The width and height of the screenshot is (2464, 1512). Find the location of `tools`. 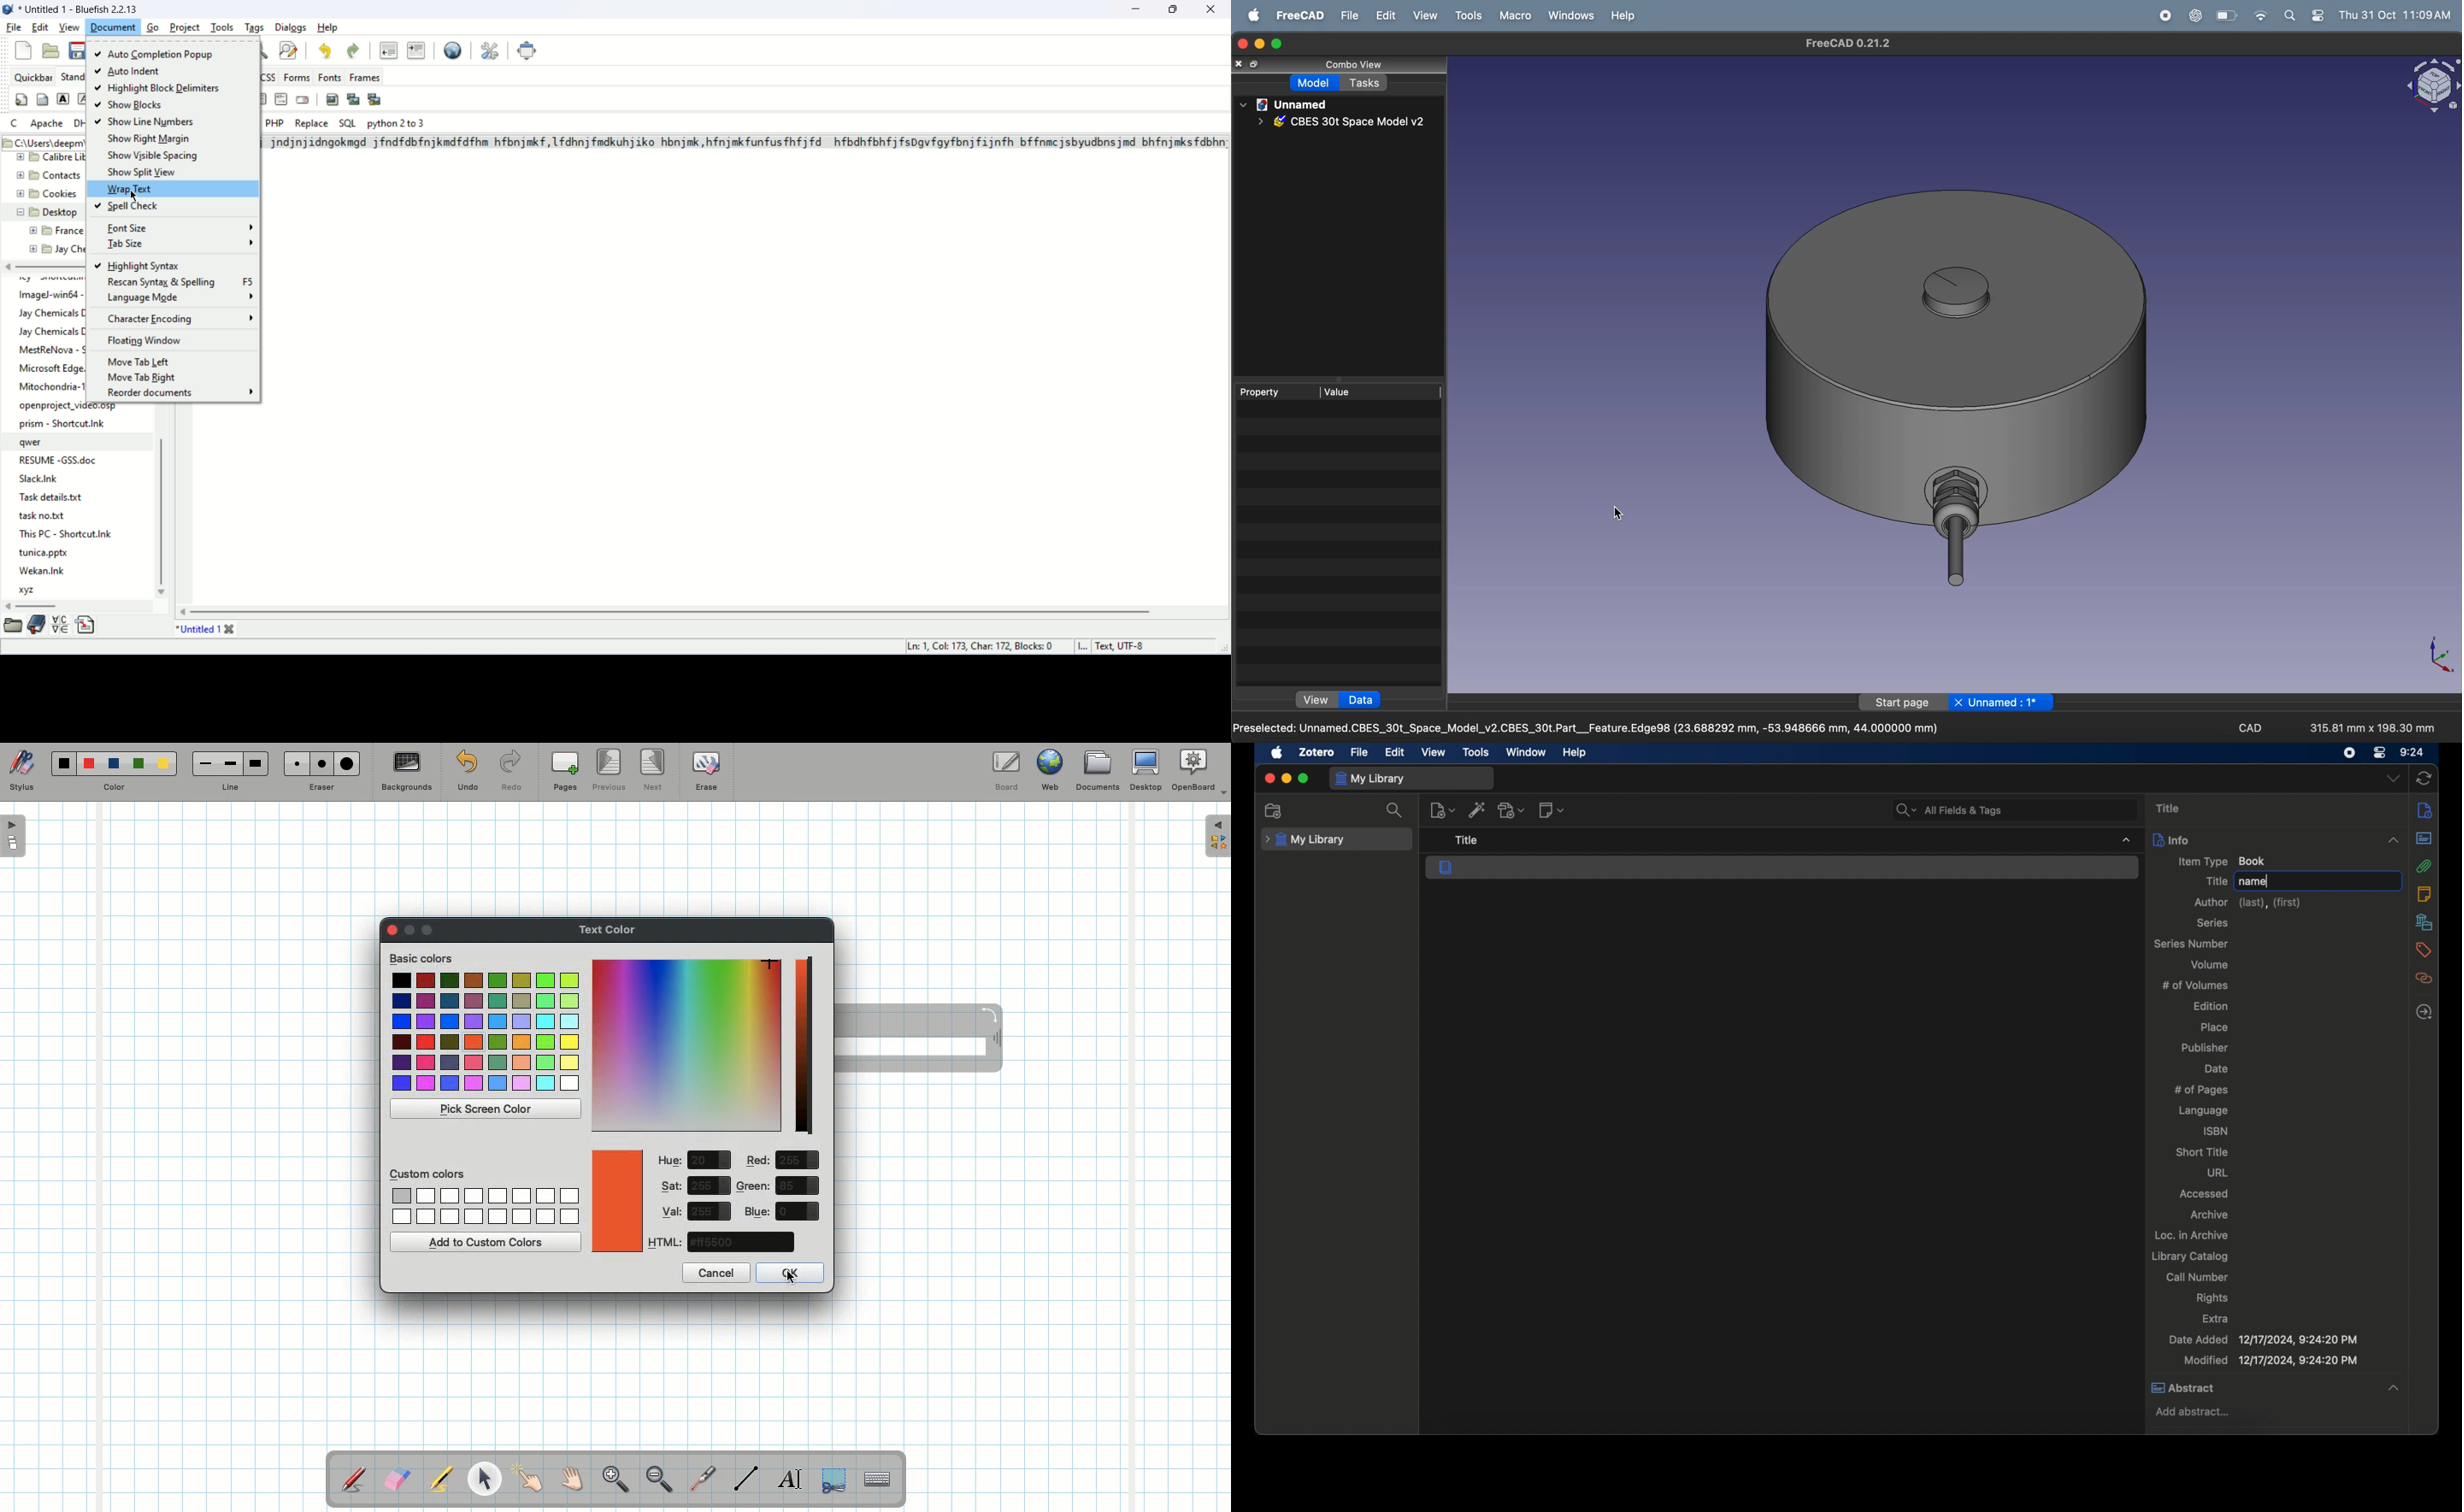

tools is located at coordinates (1476, 752).